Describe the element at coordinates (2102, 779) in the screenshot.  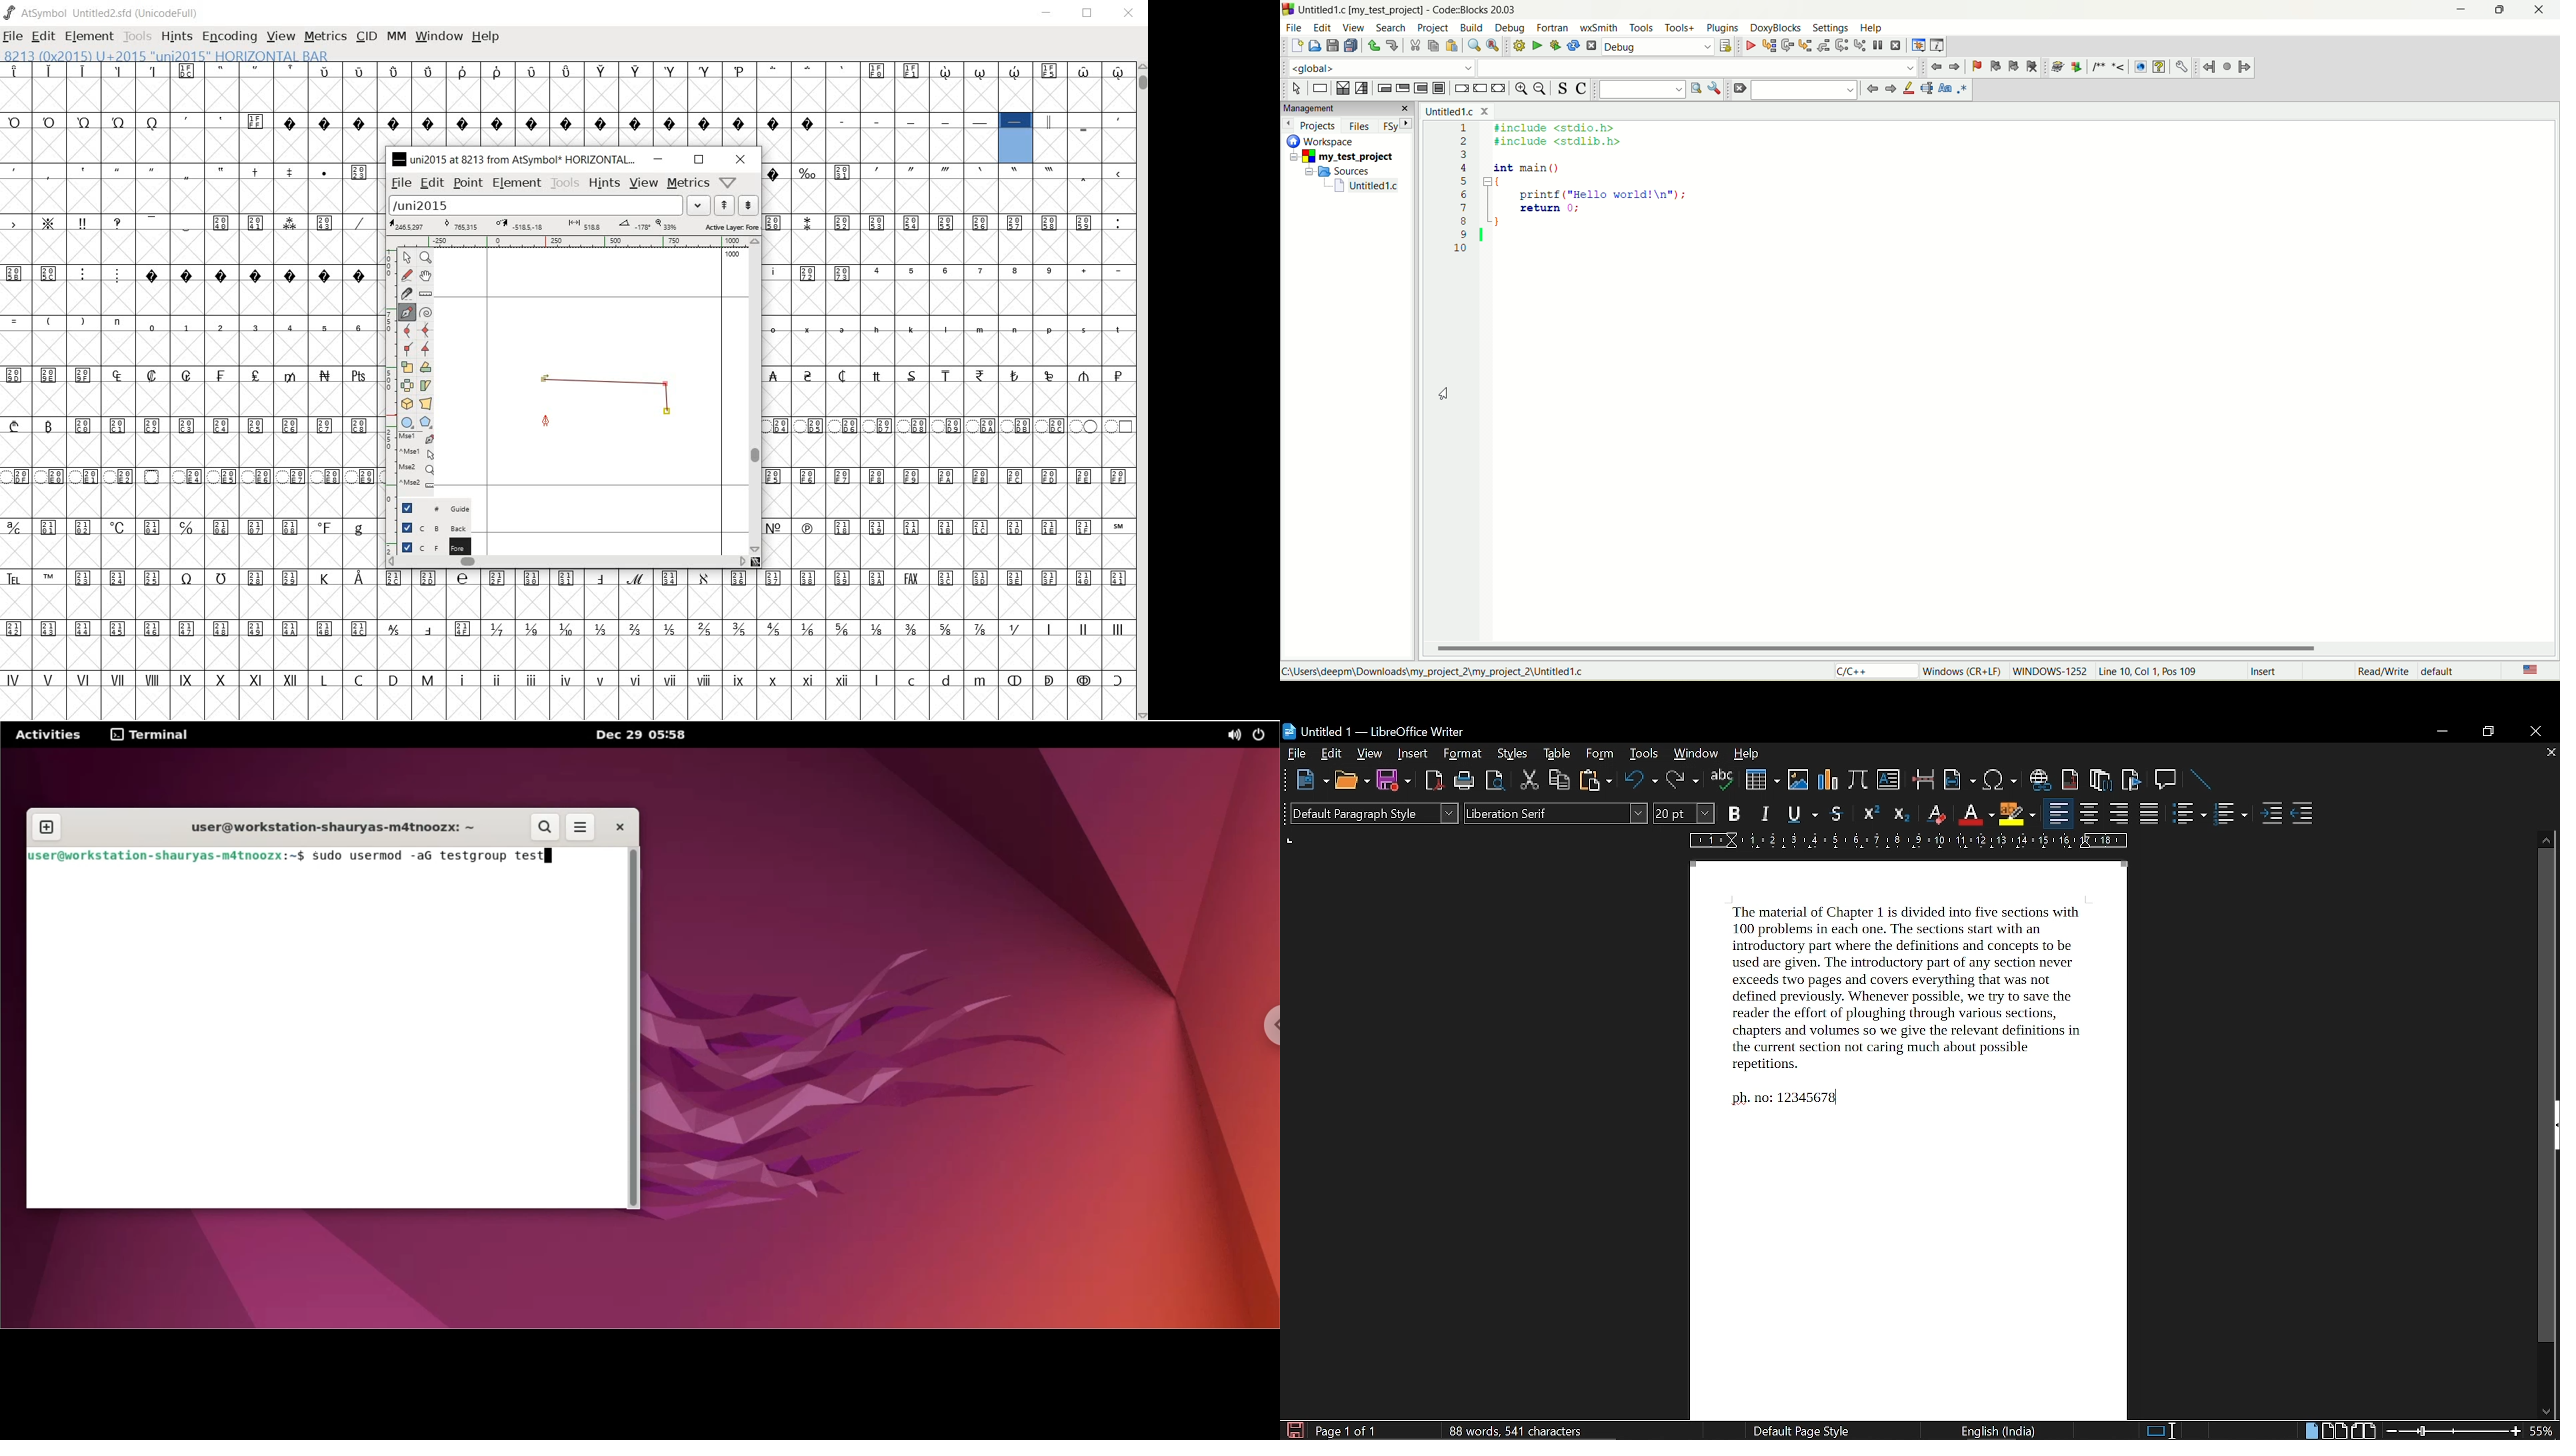
I see `insert endnote` at that location.